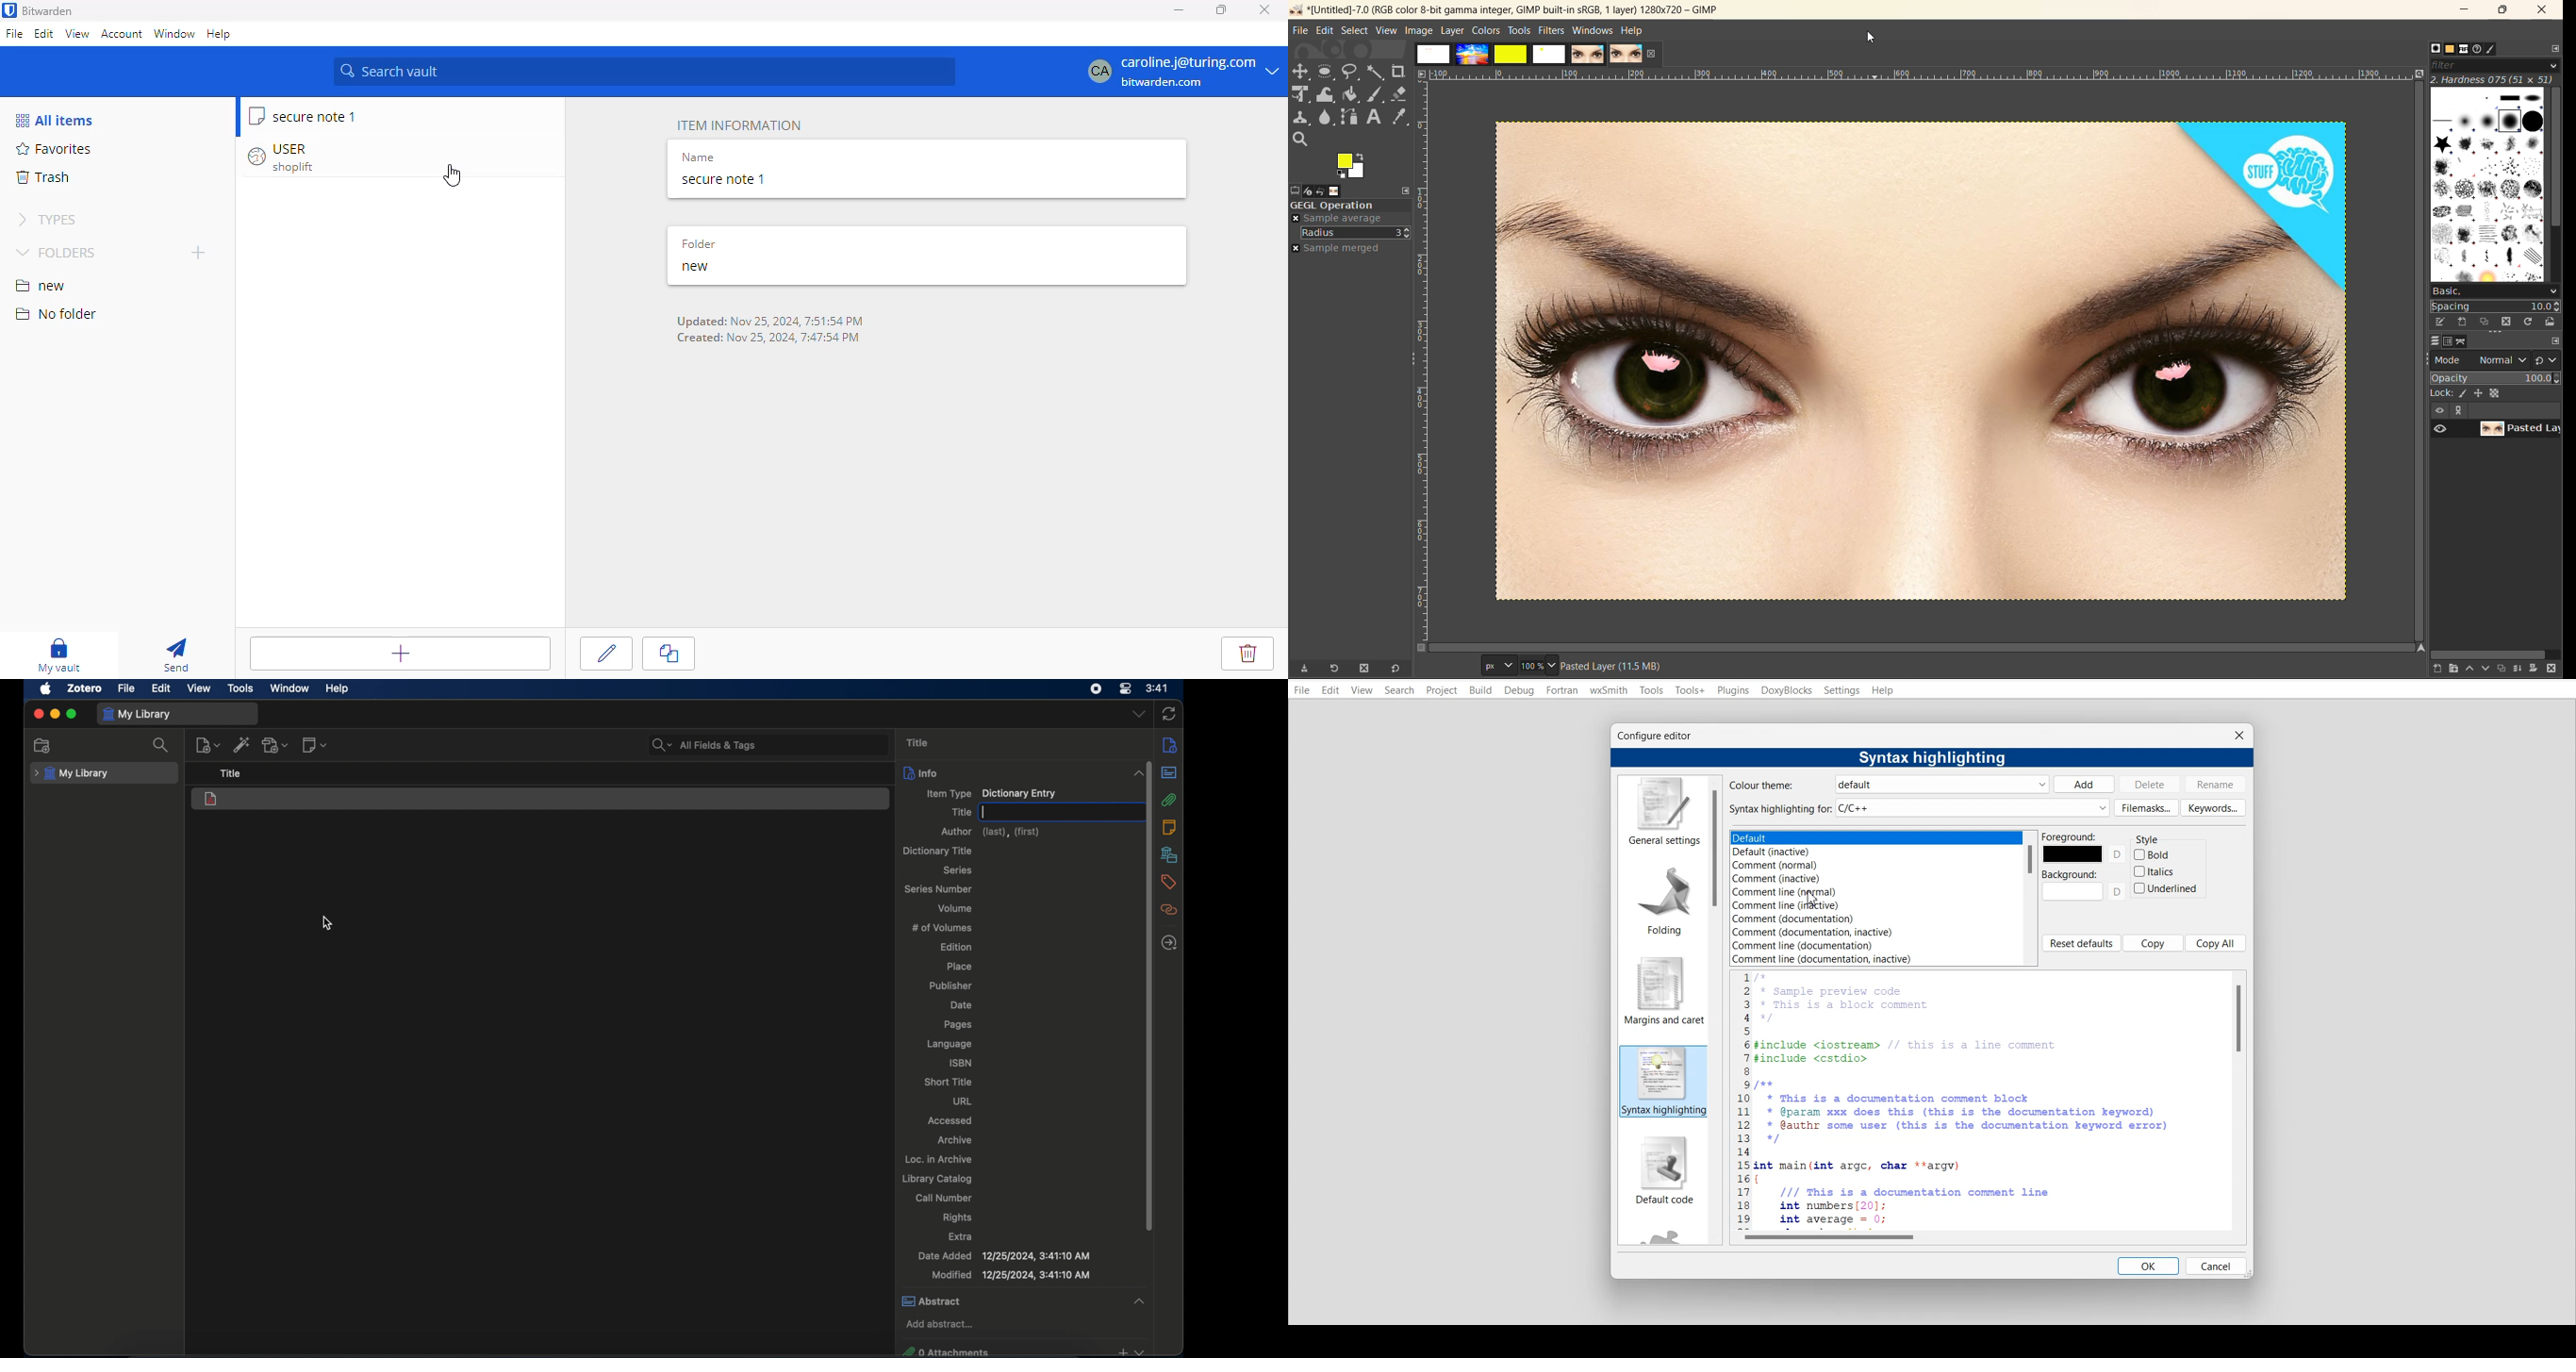 The height and width of the screenshot is (1372, 2576). I want to click on add item by identifier, so click(241, 744).